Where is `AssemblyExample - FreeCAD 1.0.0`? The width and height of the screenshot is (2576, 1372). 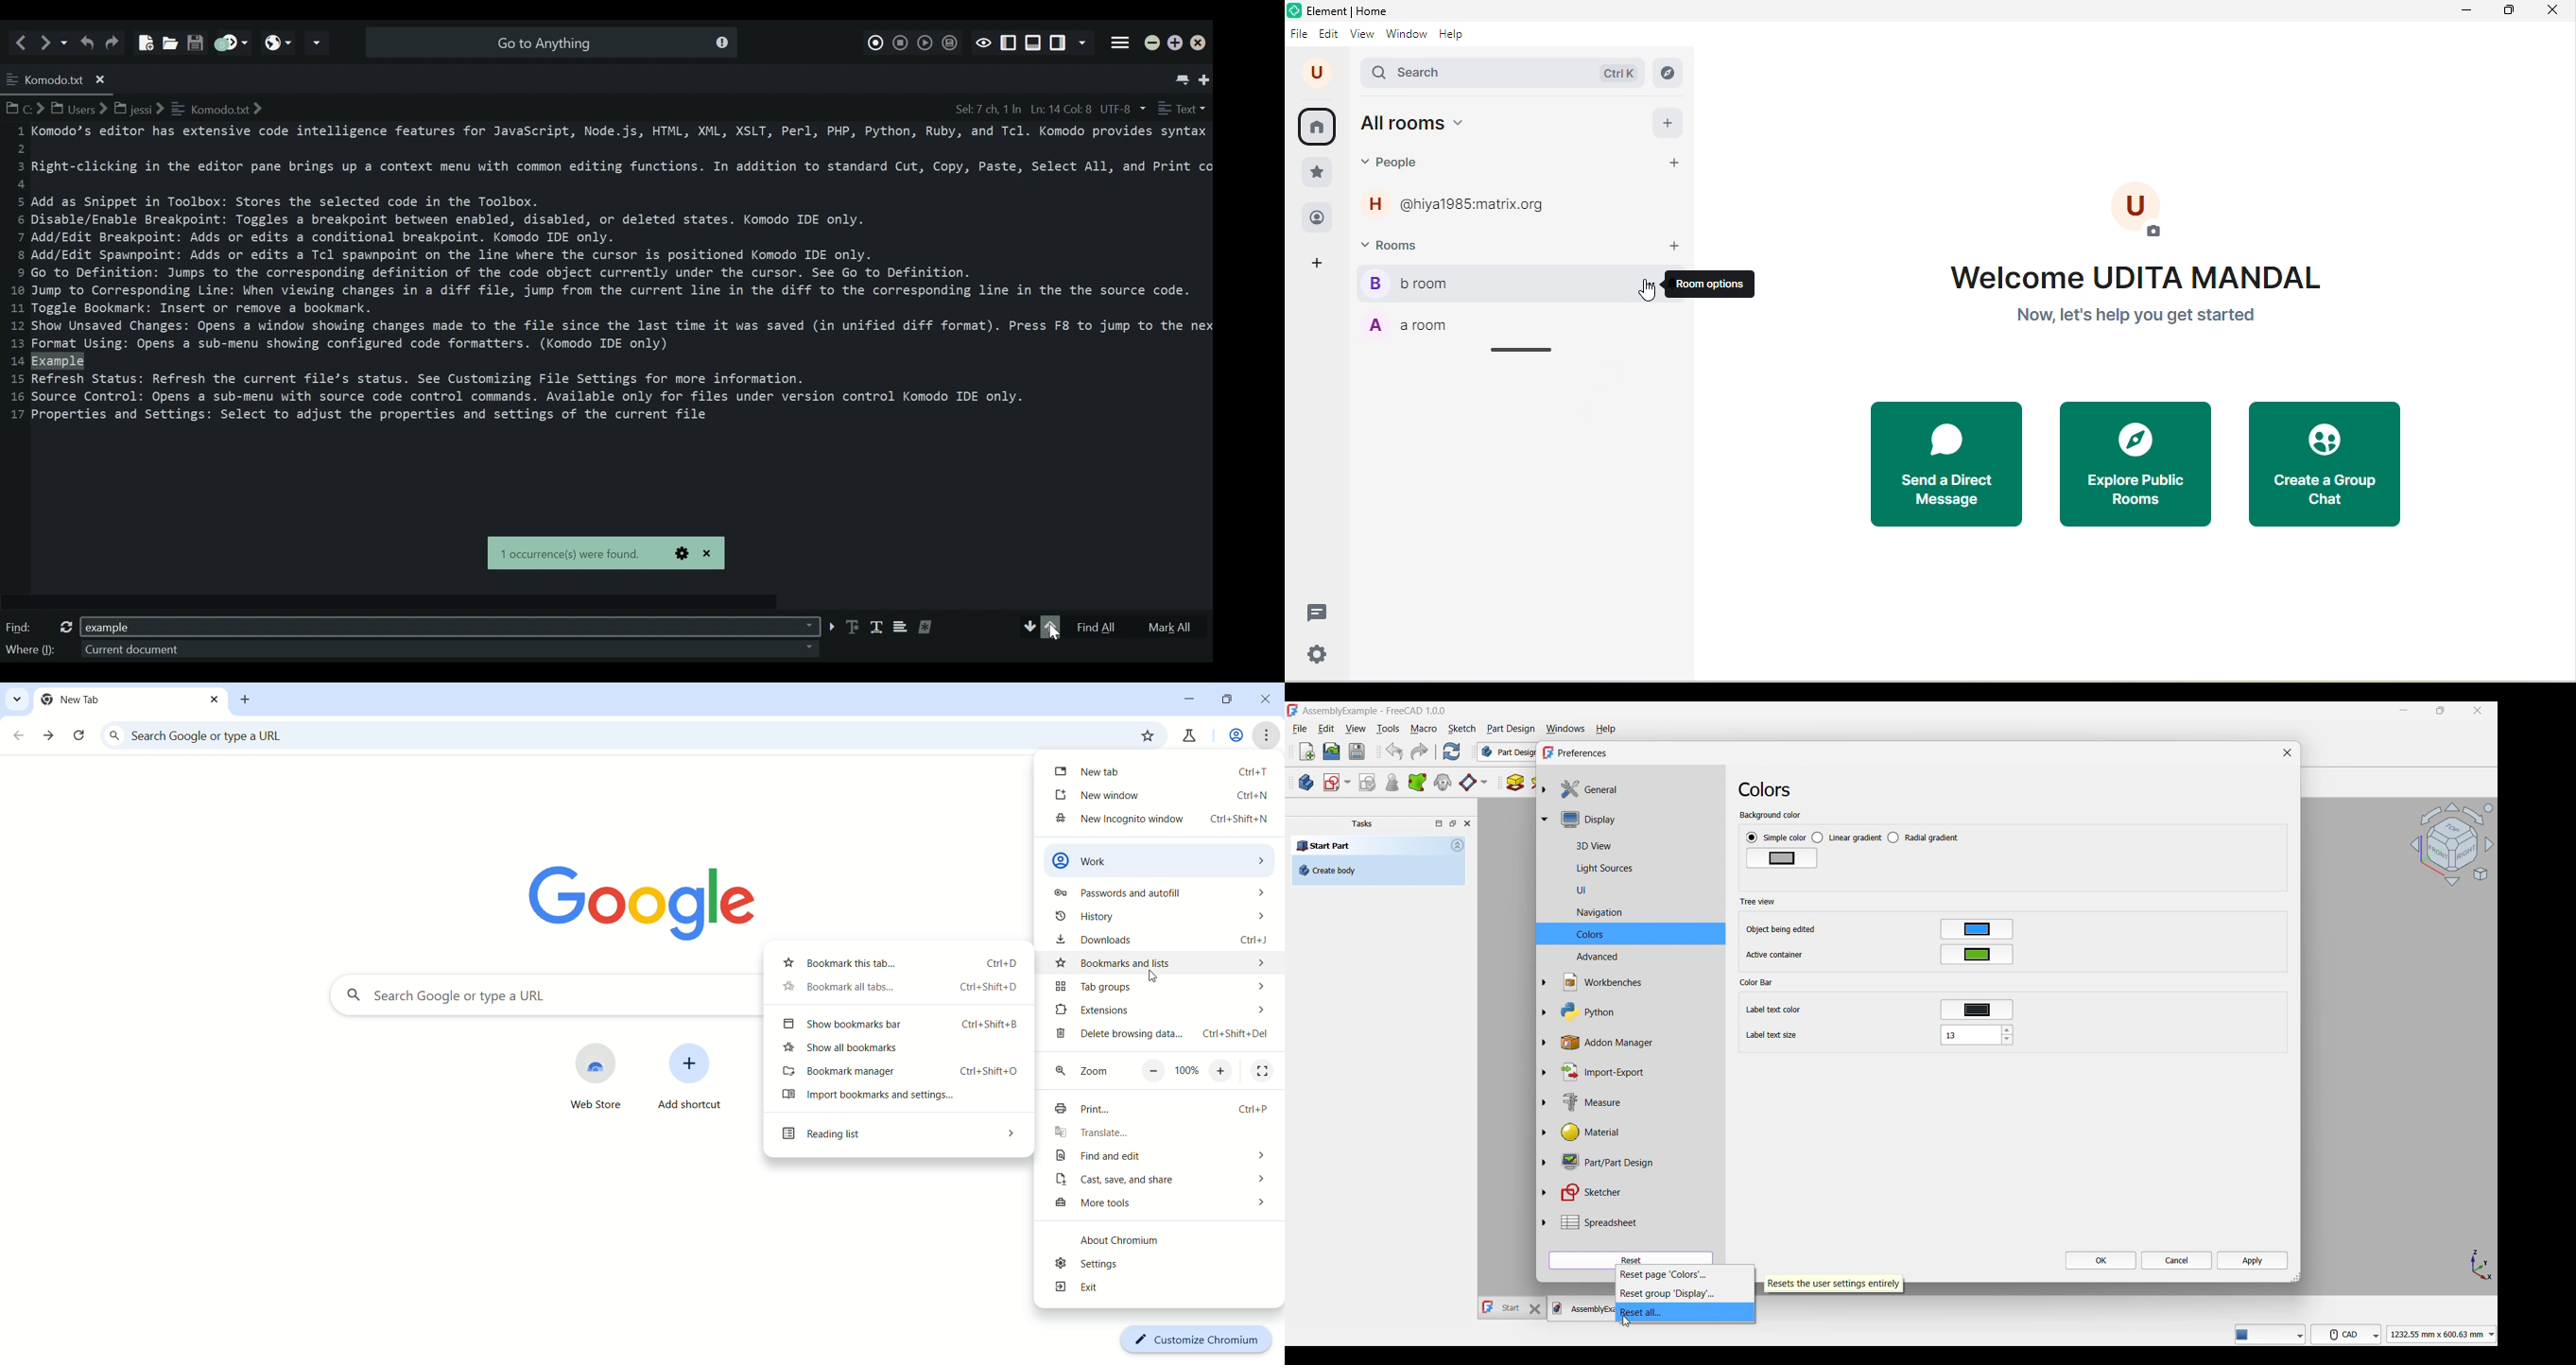
AssemblyExample - FreeCAD 1.0.0 is located at coordinates (1374, 711).